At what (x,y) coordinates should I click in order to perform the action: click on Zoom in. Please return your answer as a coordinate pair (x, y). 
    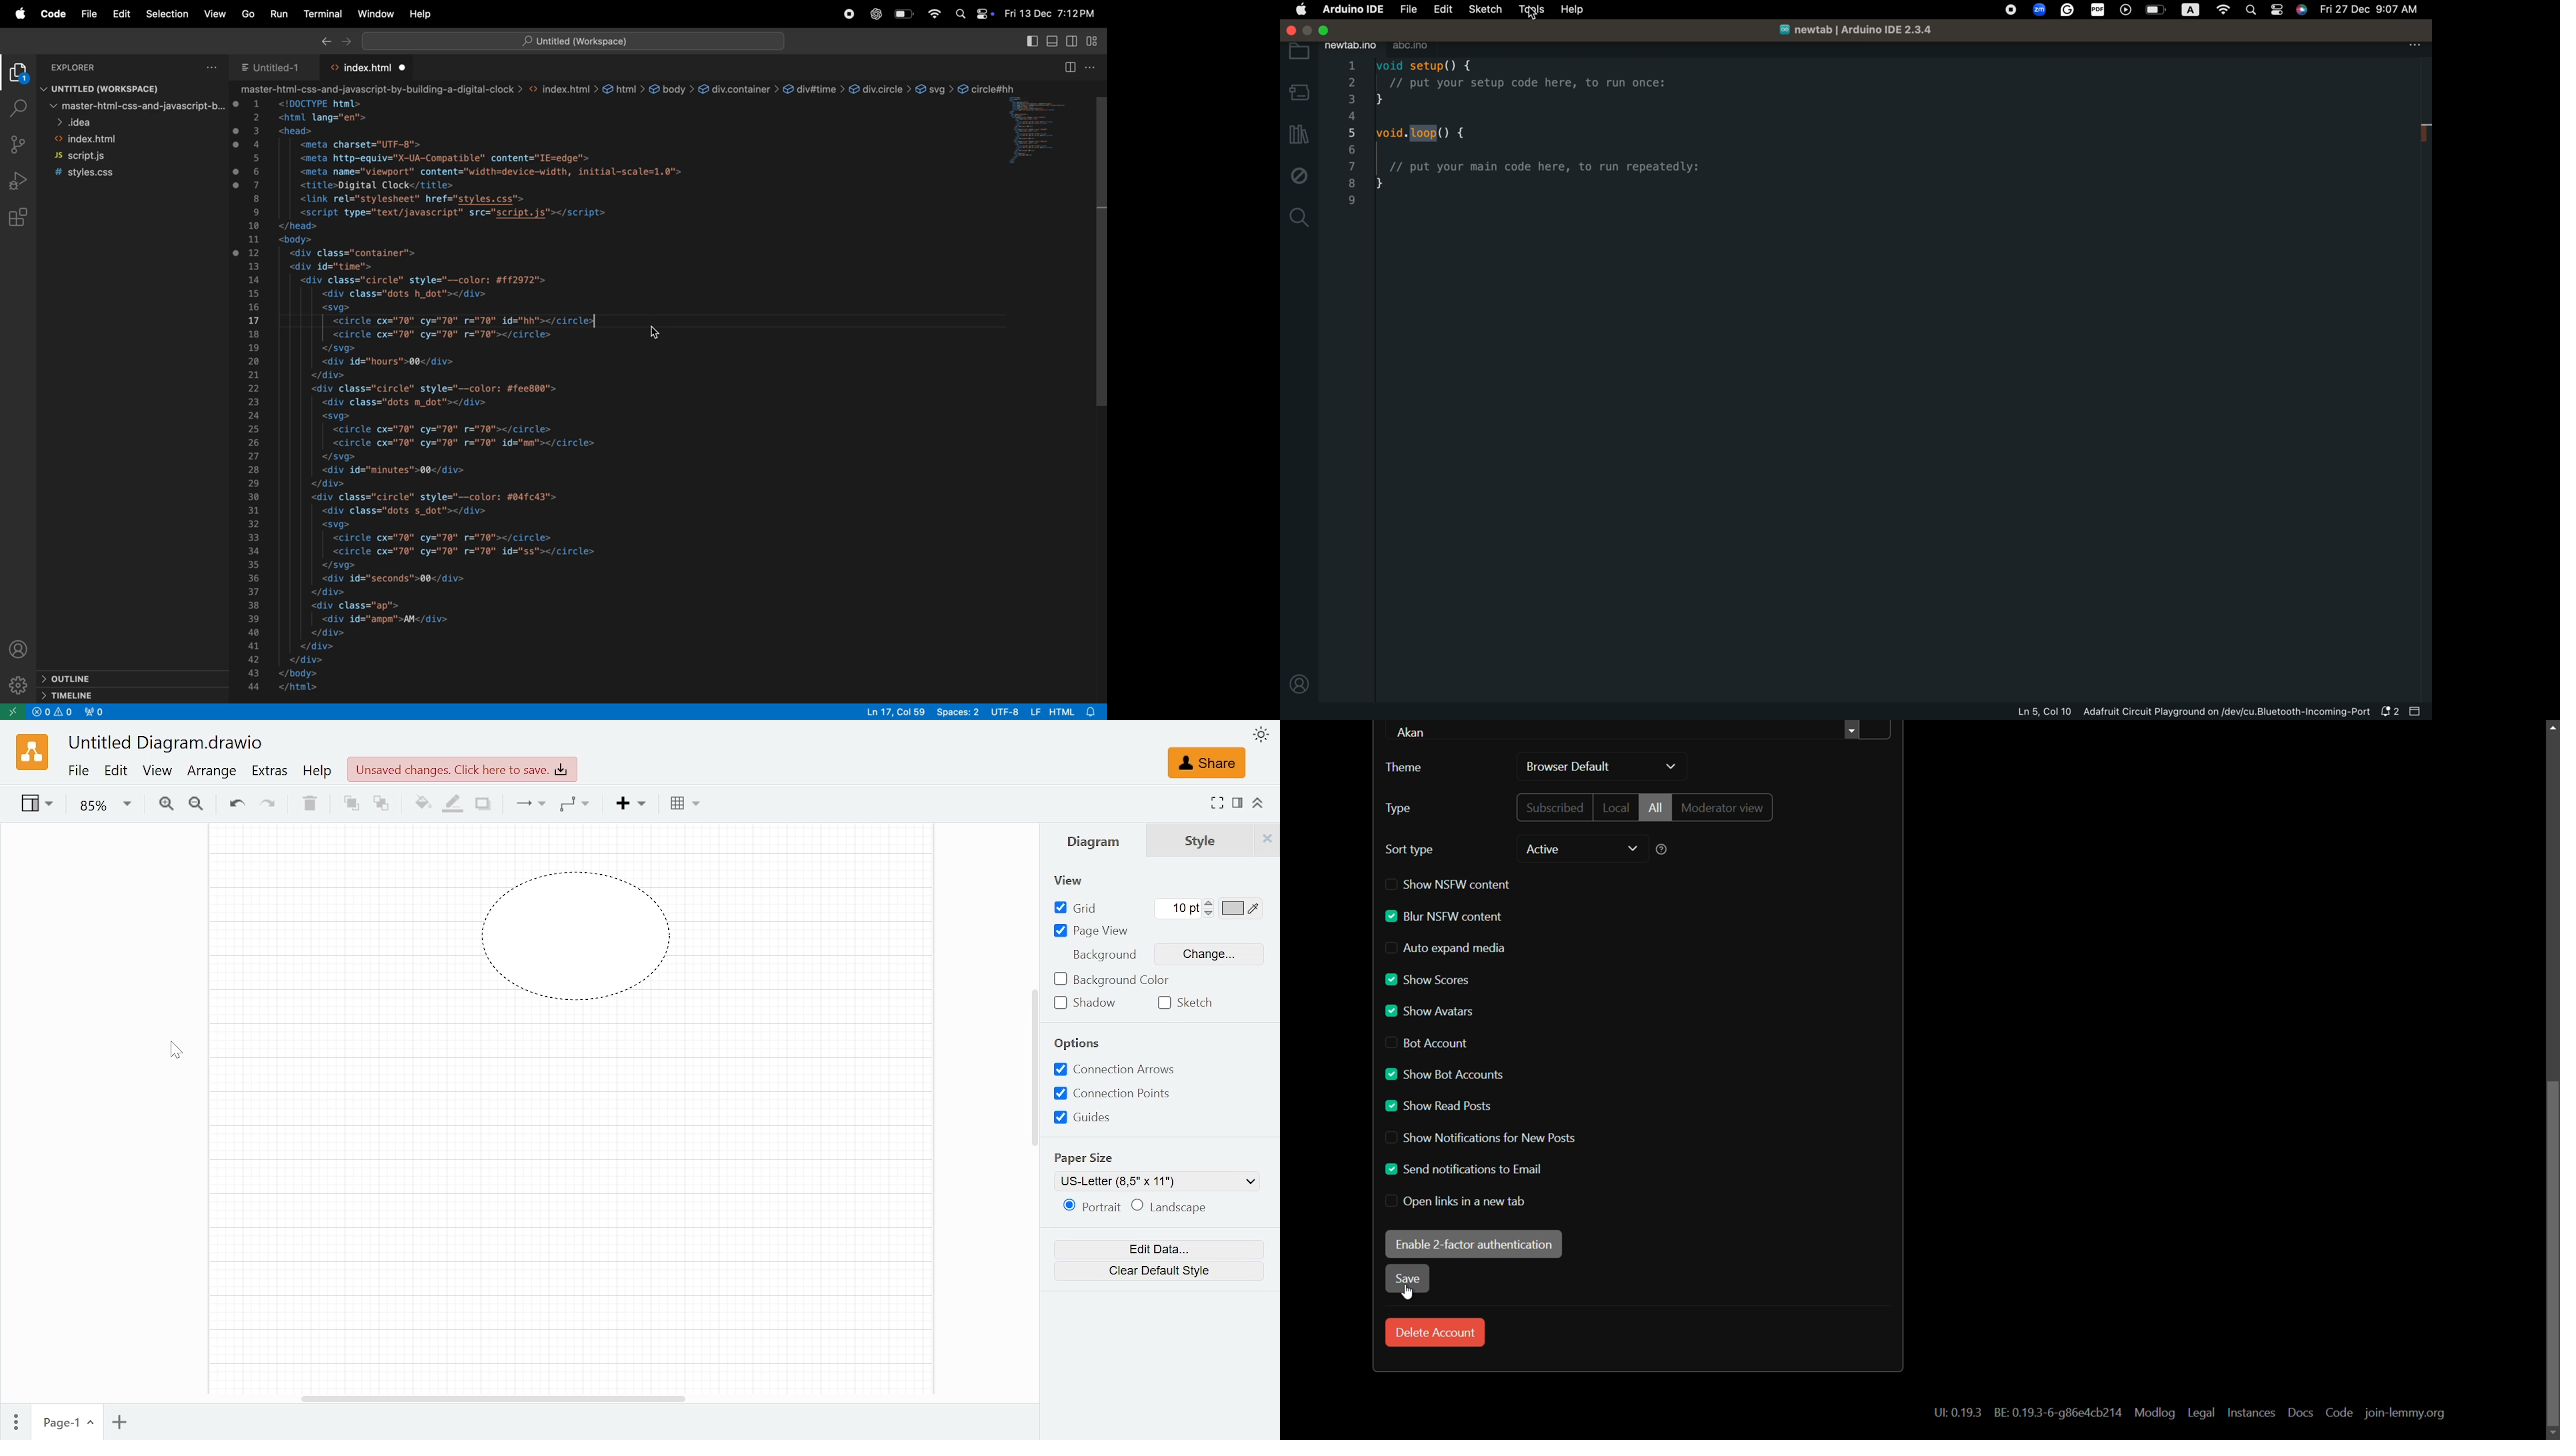
    Looking at the image, I should click on (165, 805).